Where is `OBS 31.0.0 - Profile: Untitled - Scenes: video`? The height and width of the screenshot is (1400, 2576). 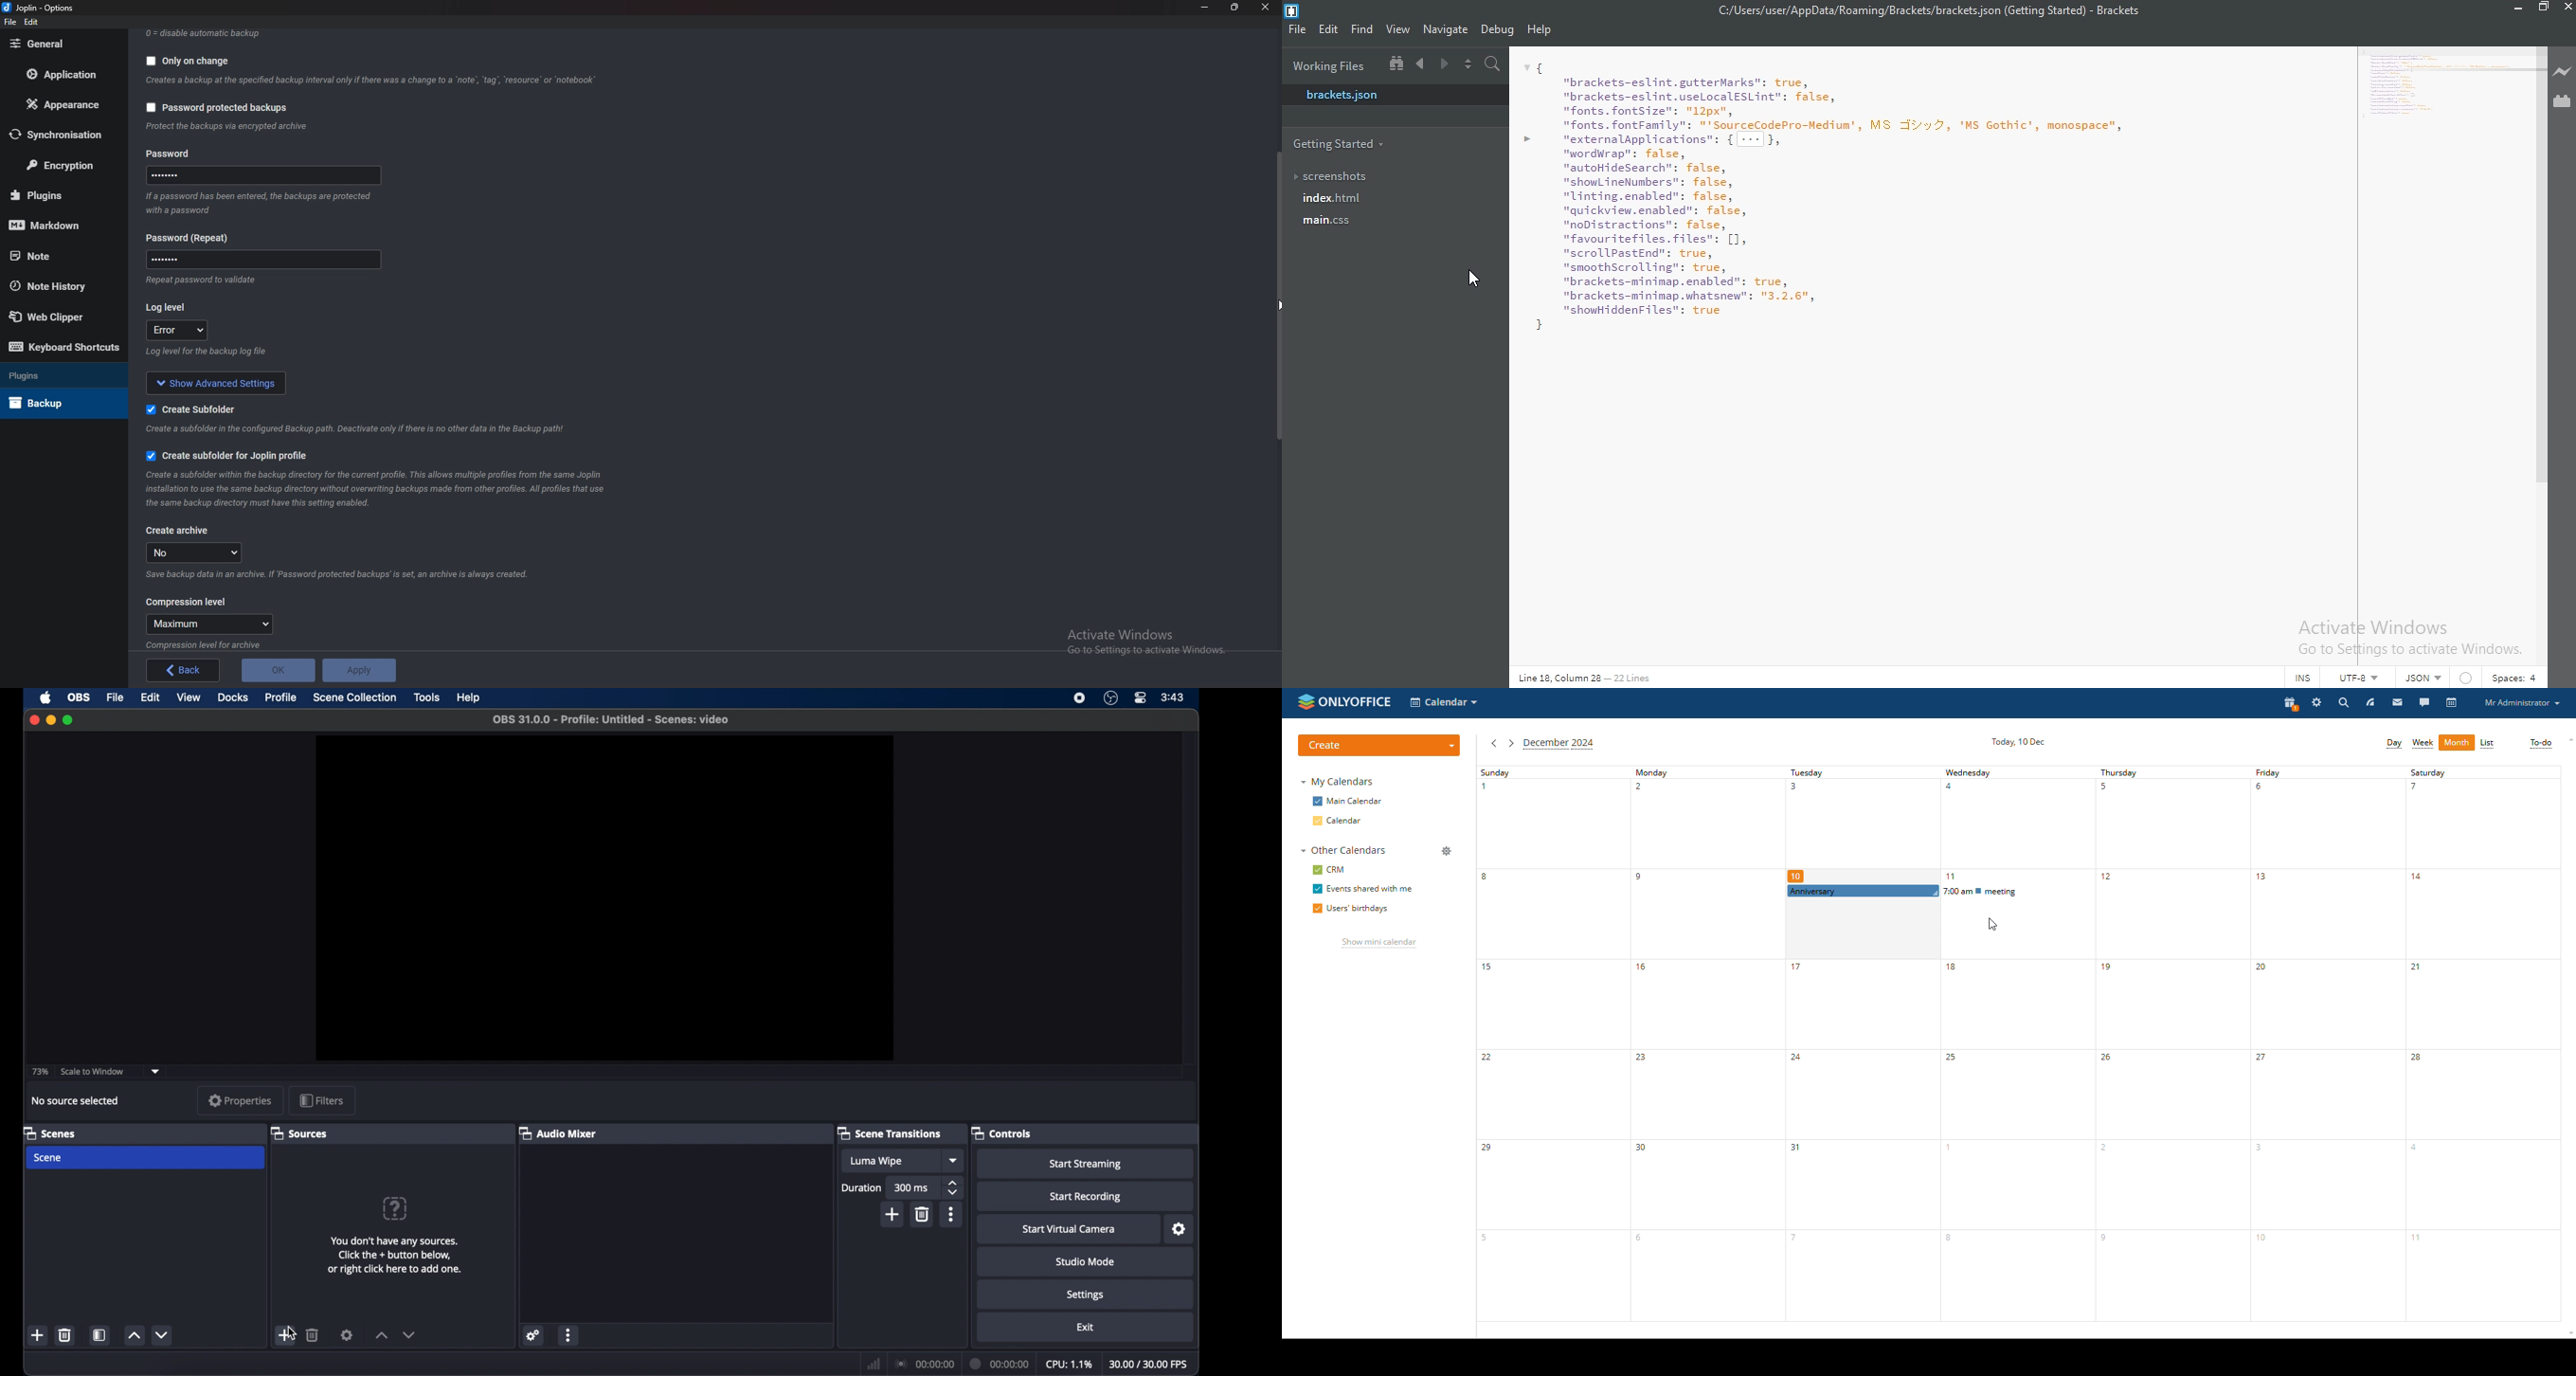 OBS 31.0.0 - Profile: Untitled - Scenes: video is located at coordinates (609, 720).